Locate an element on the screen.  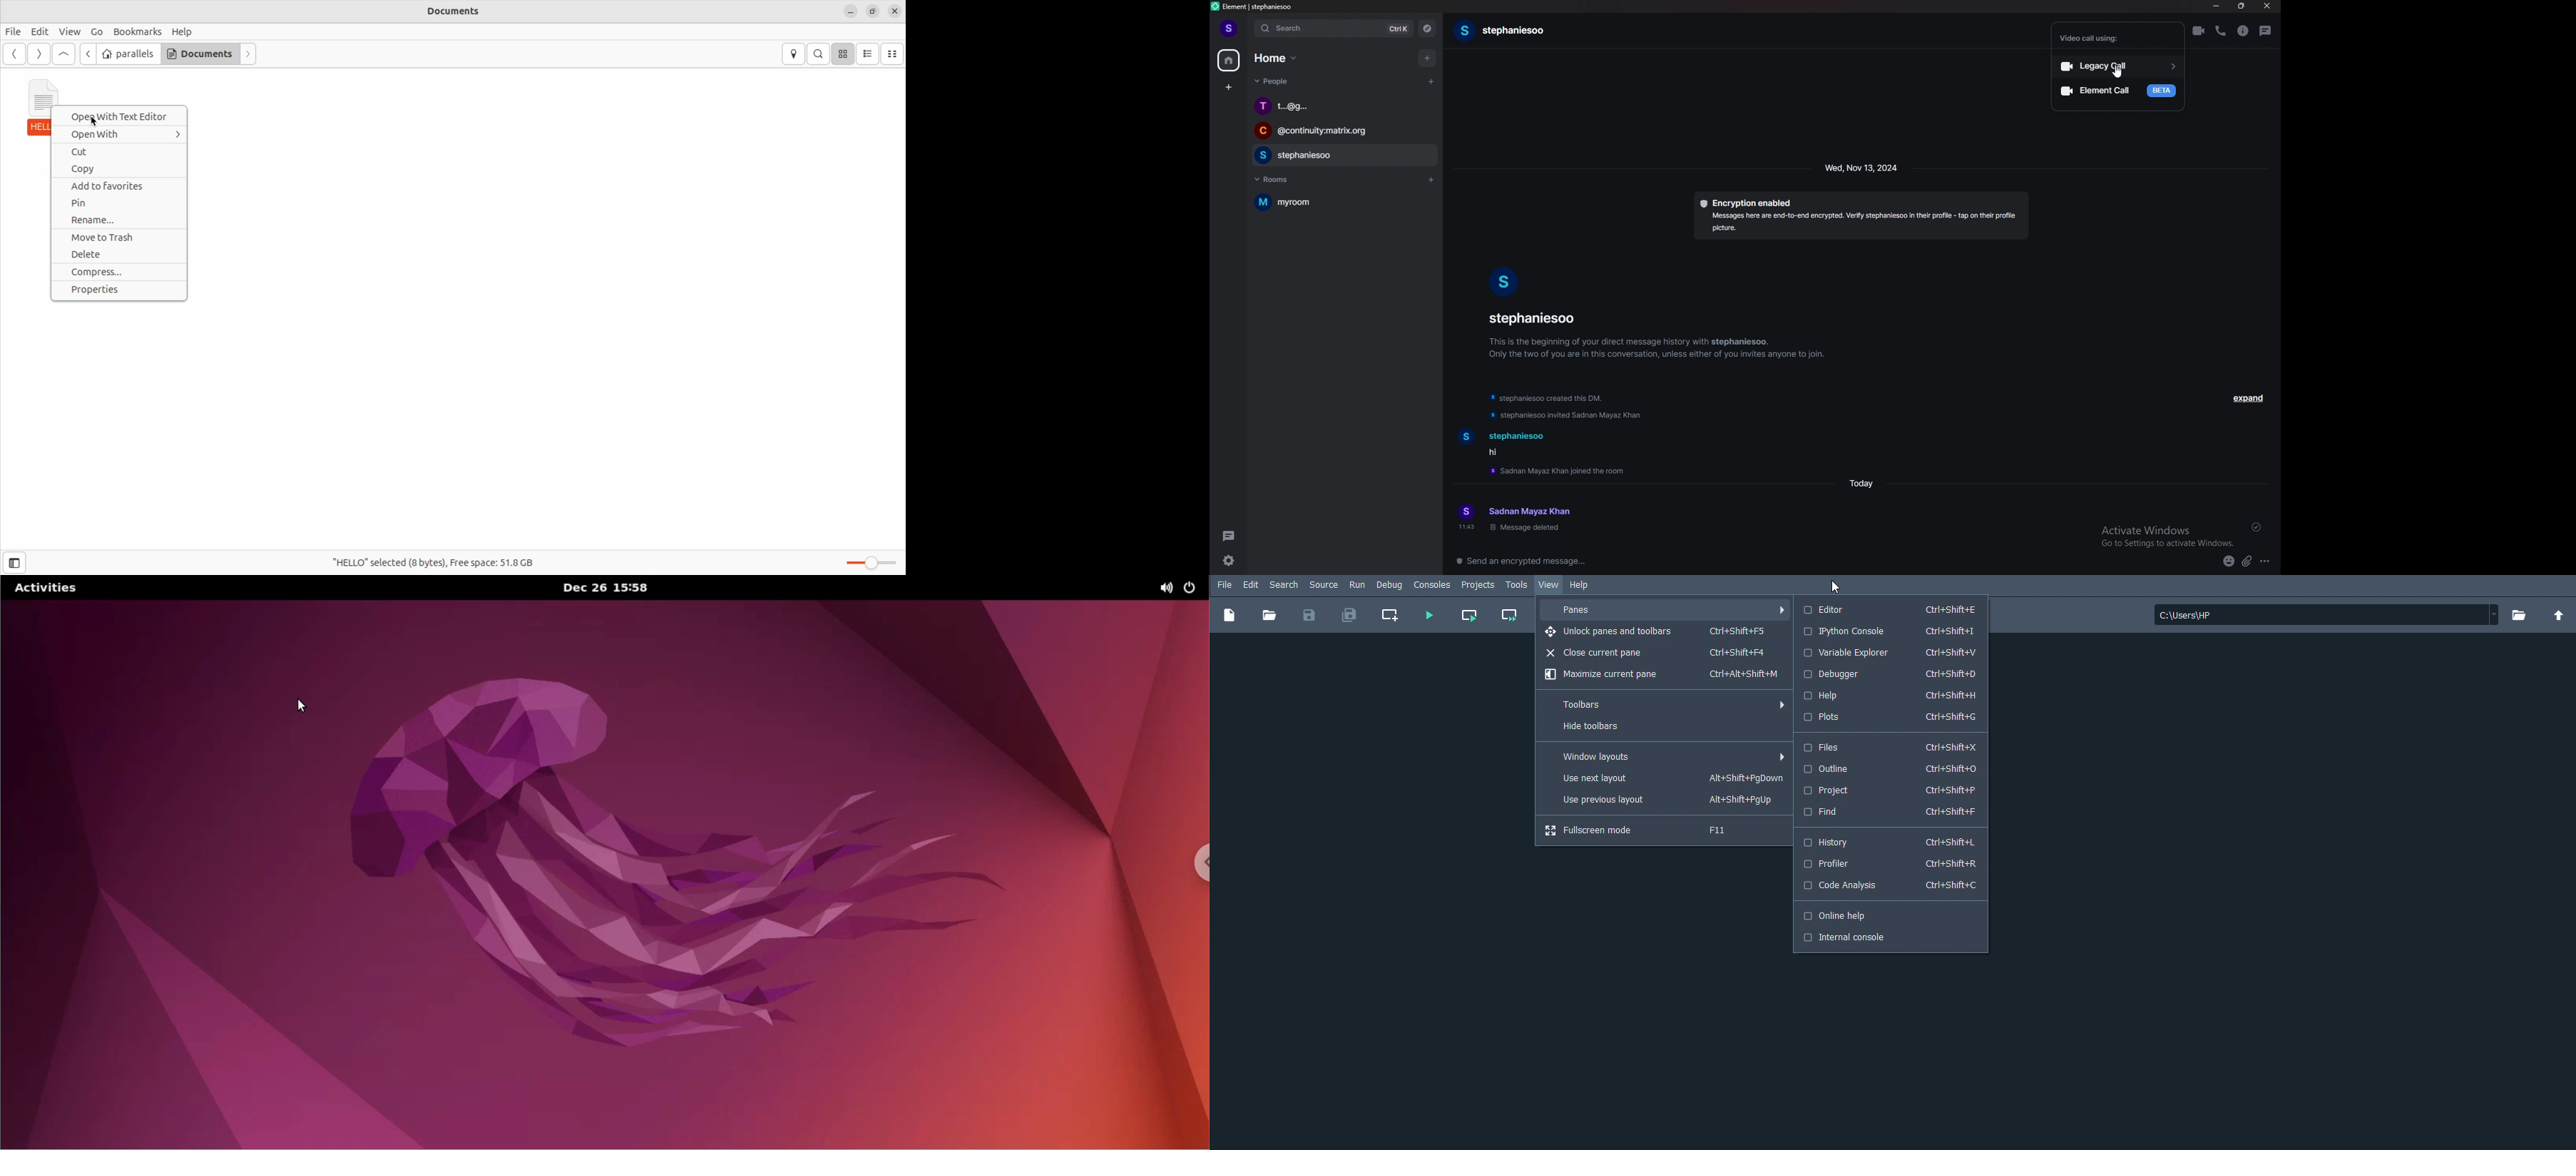
History is located at coordinates (1894, 842).